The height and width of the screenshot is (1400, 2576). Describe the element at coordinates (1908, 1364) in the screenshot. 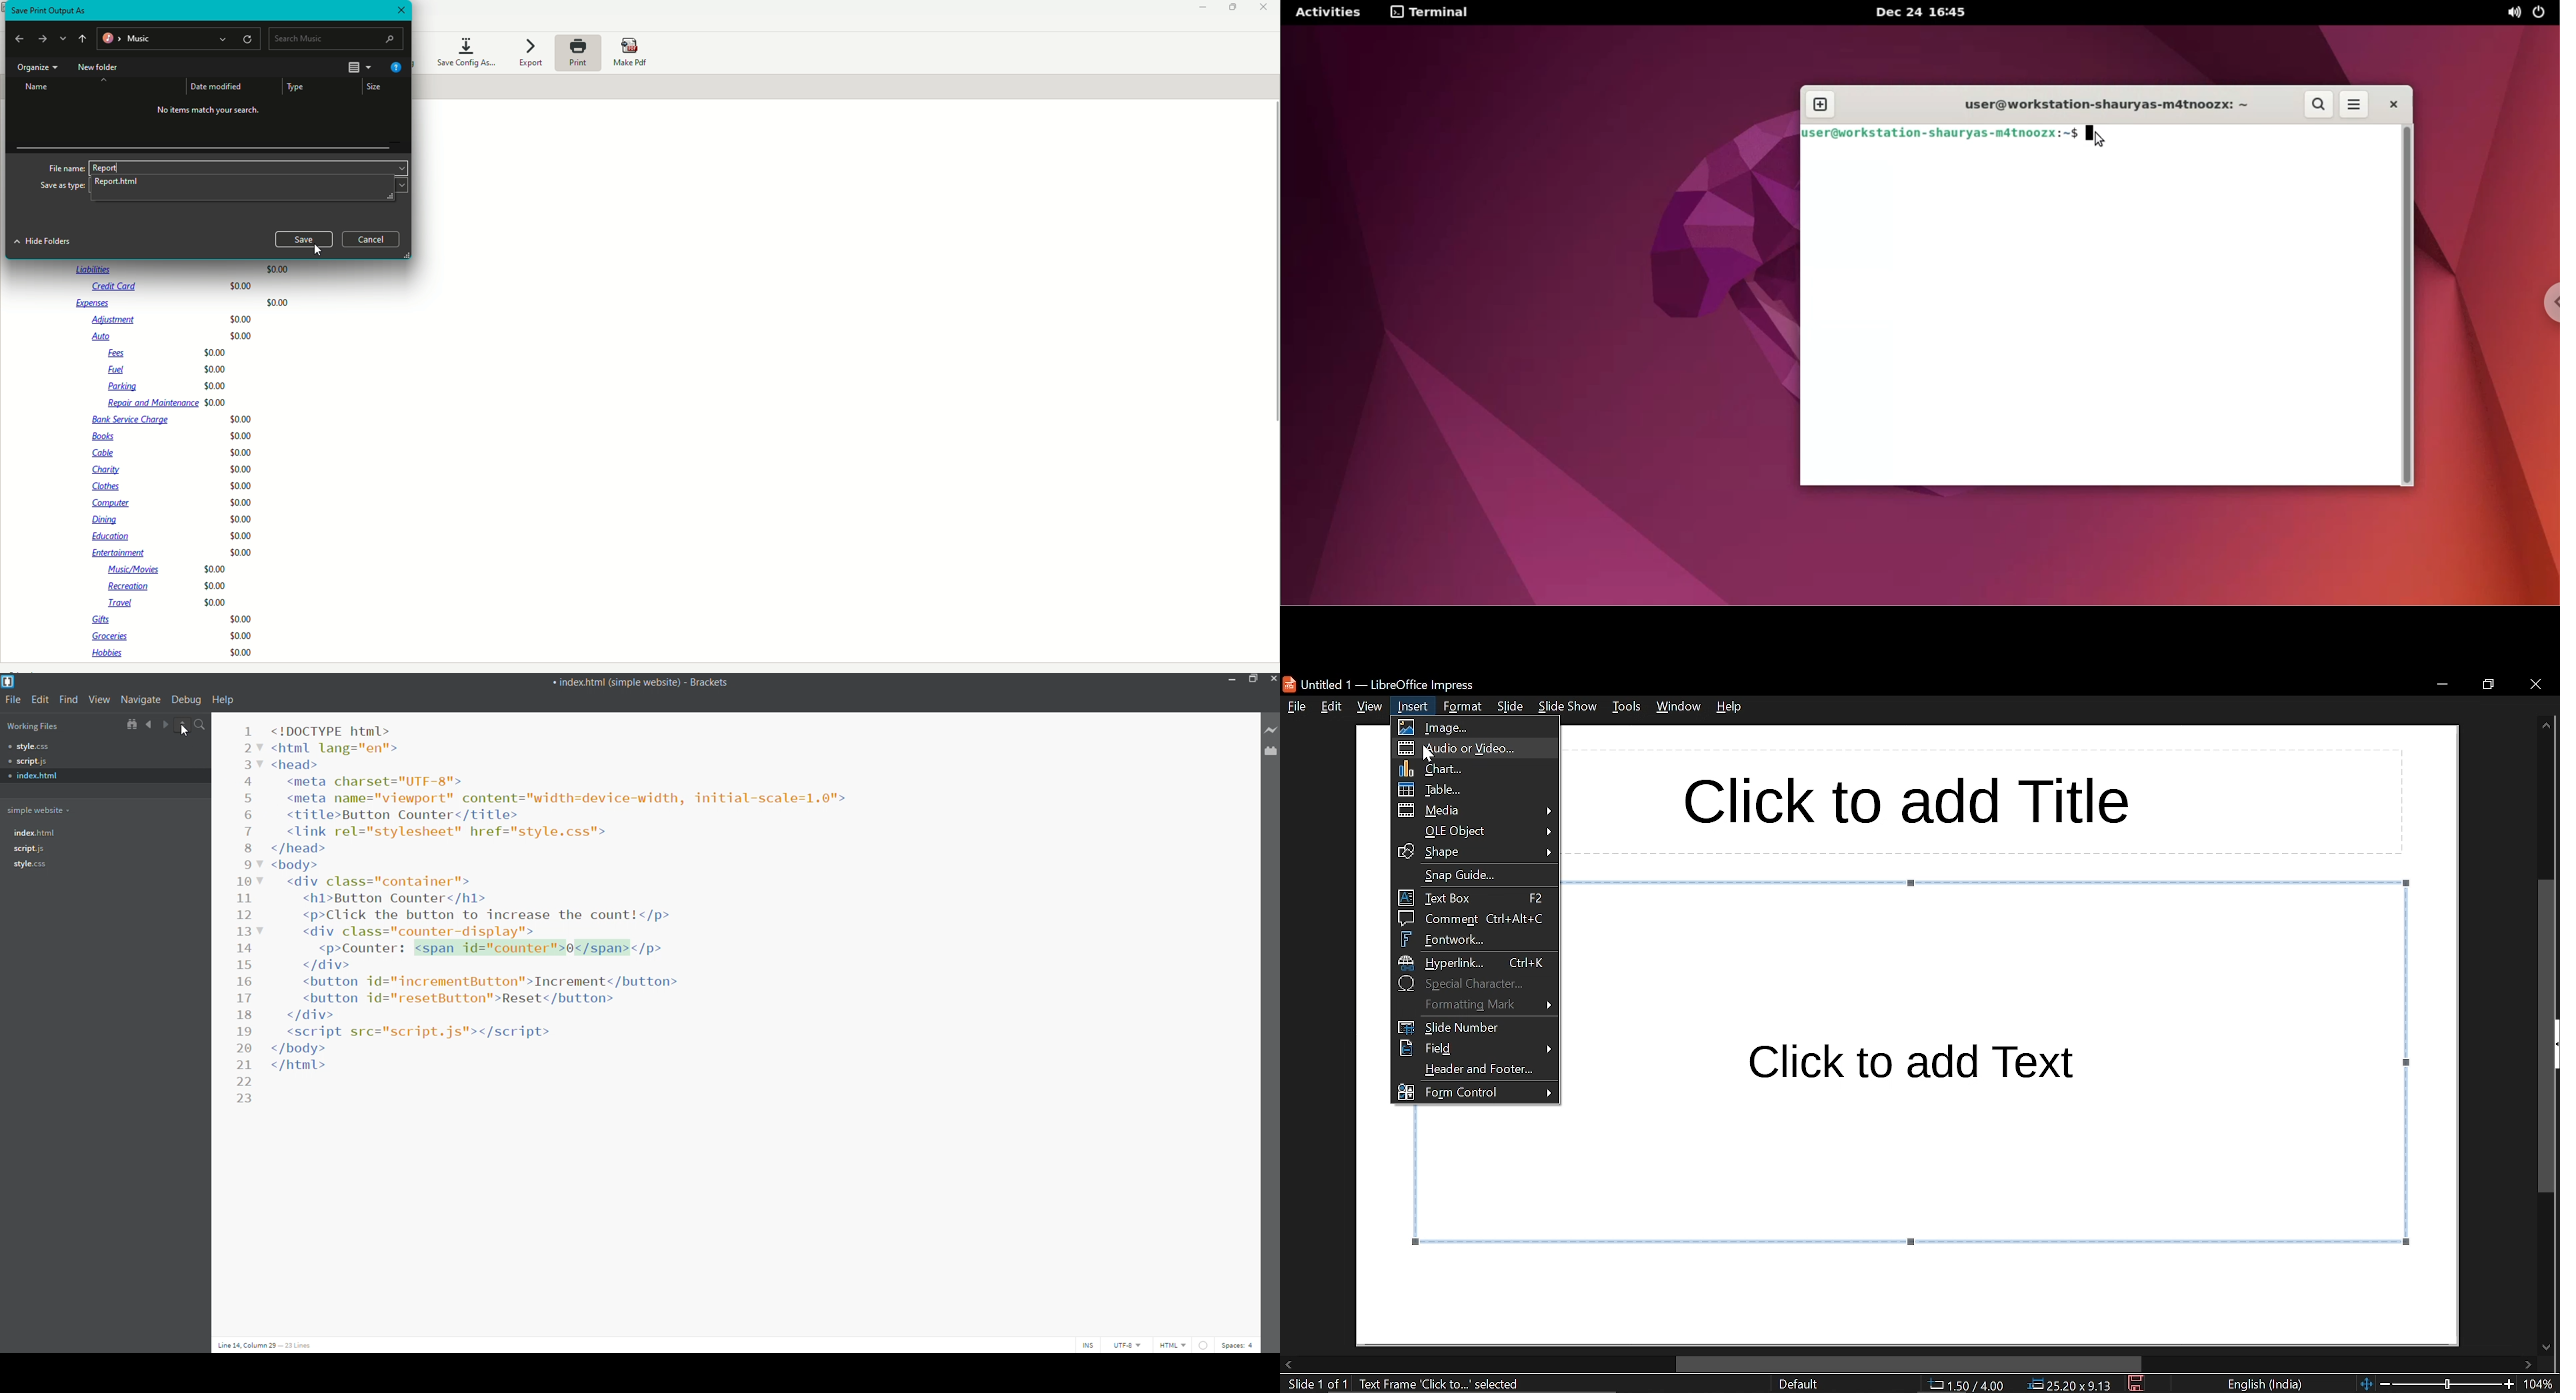

I see `horizontal scrollbar` at that location.